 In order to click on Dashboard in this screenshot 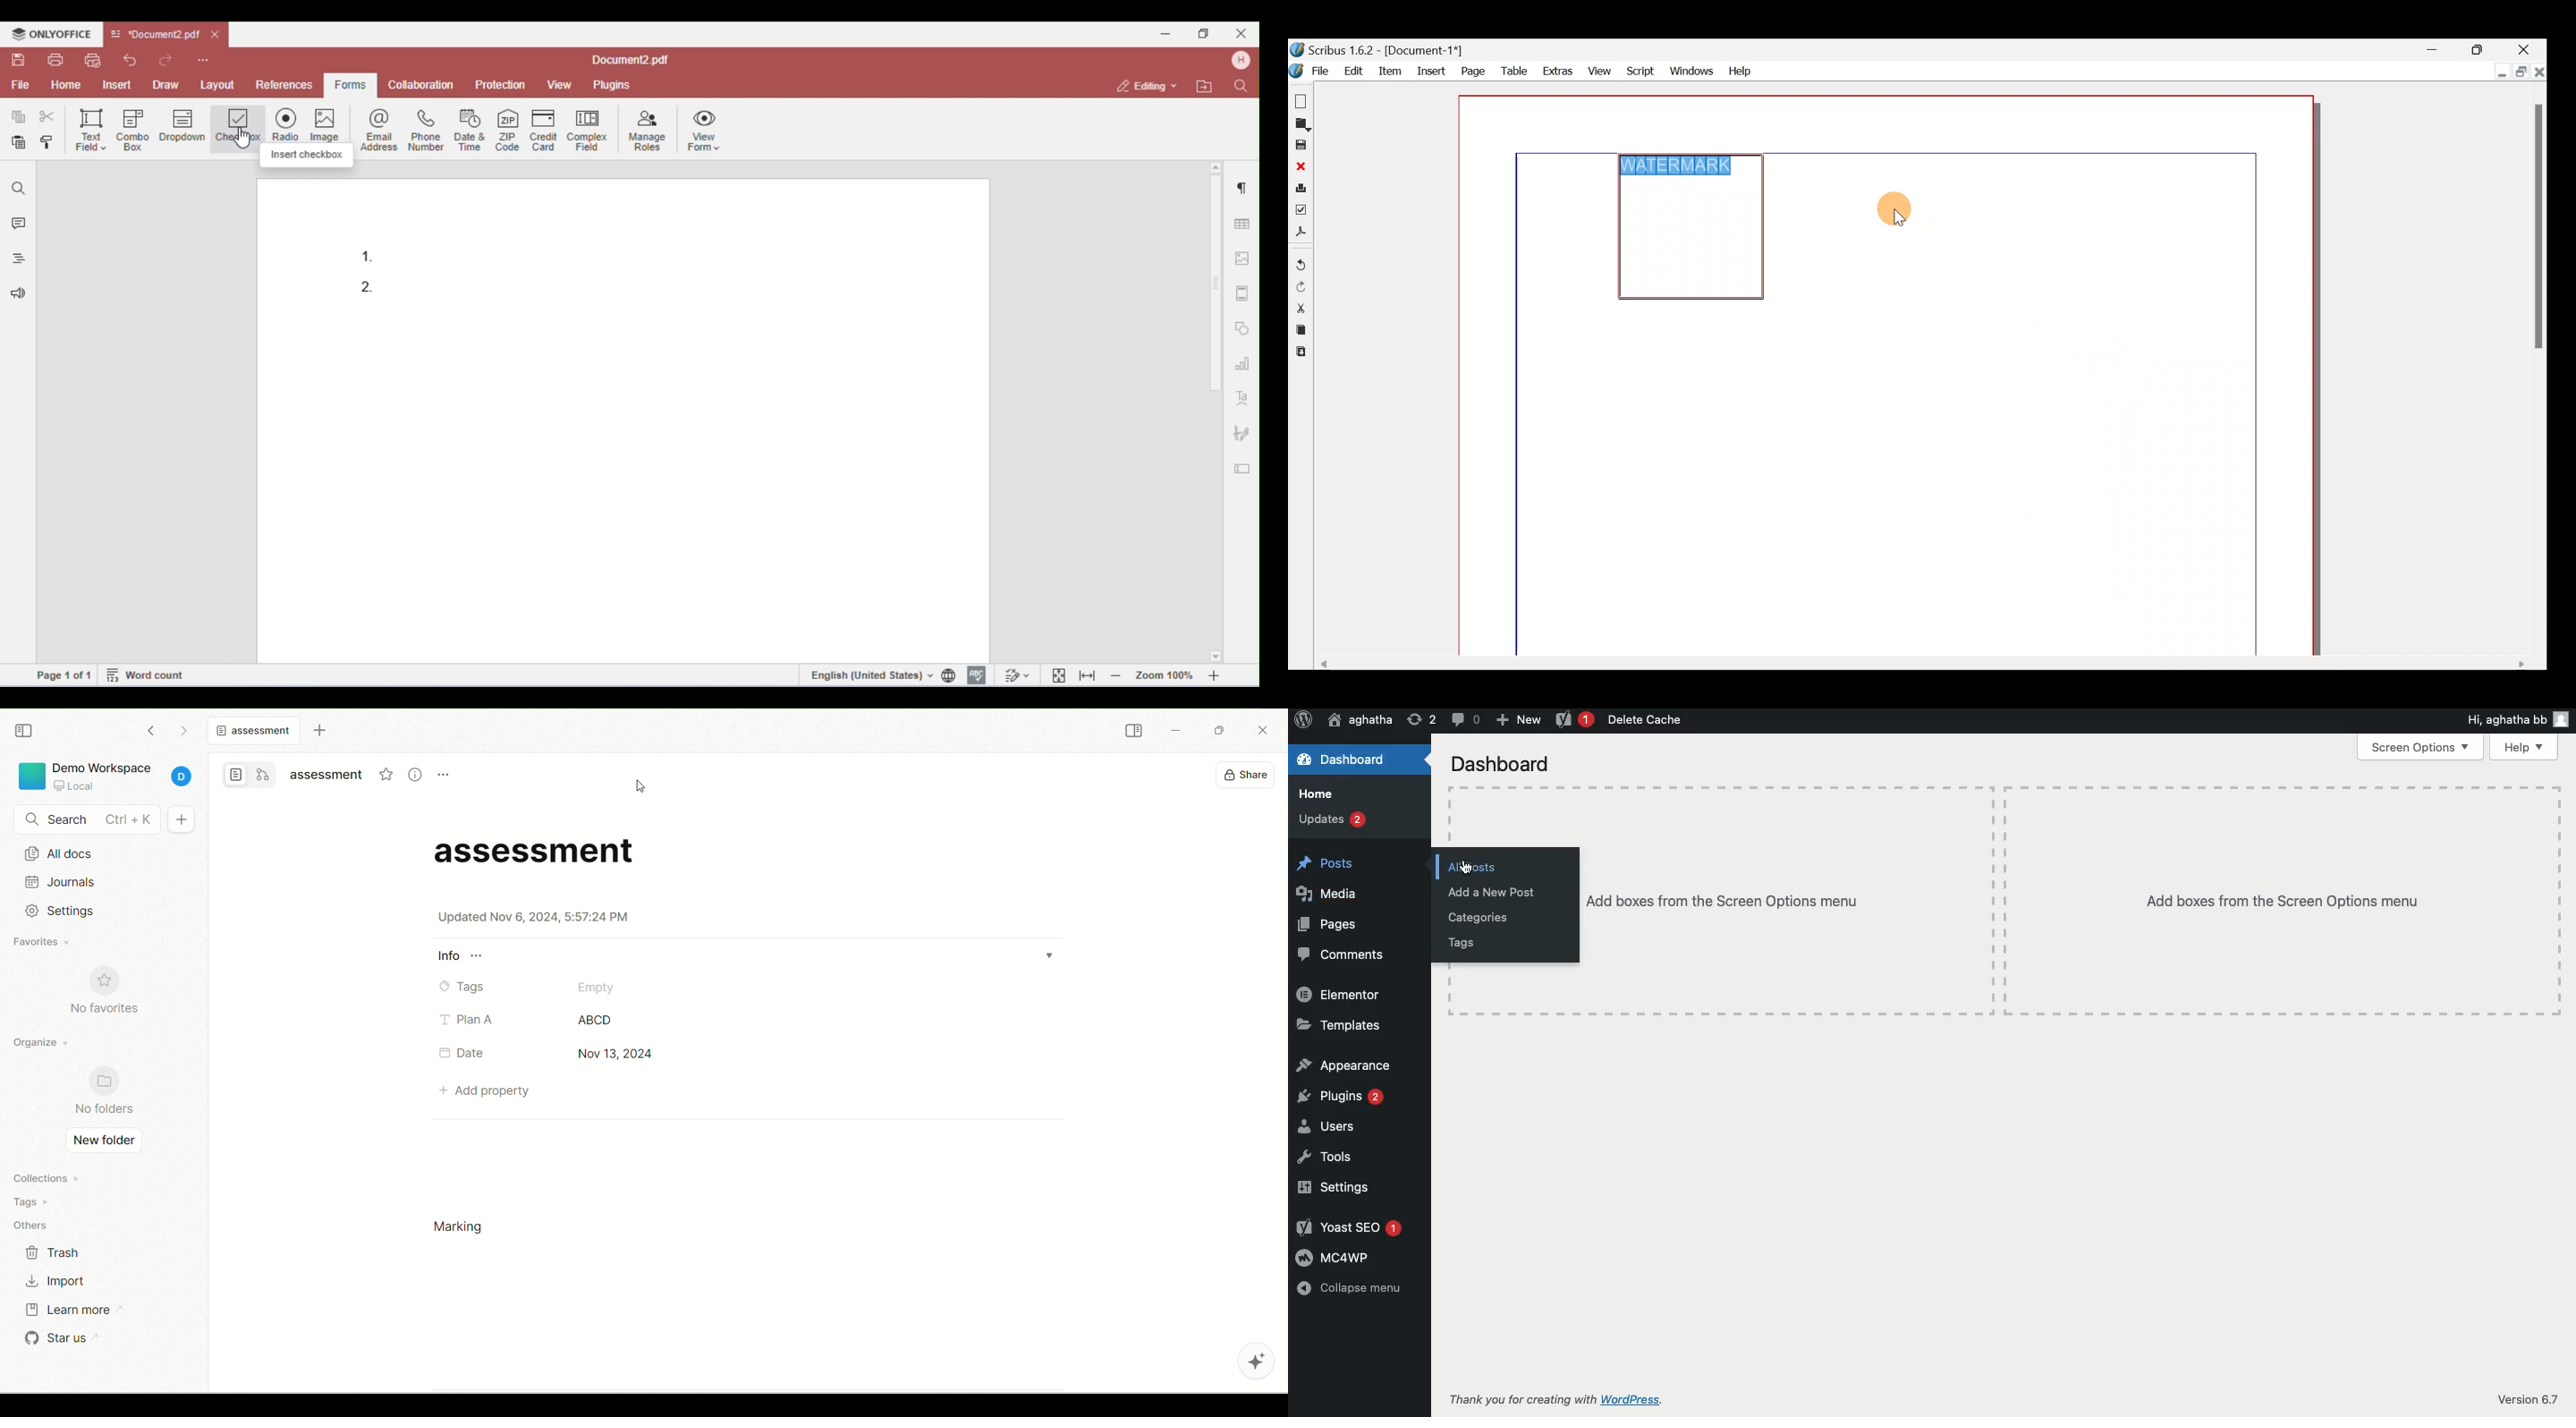, I will do `click(1345, 760)`.